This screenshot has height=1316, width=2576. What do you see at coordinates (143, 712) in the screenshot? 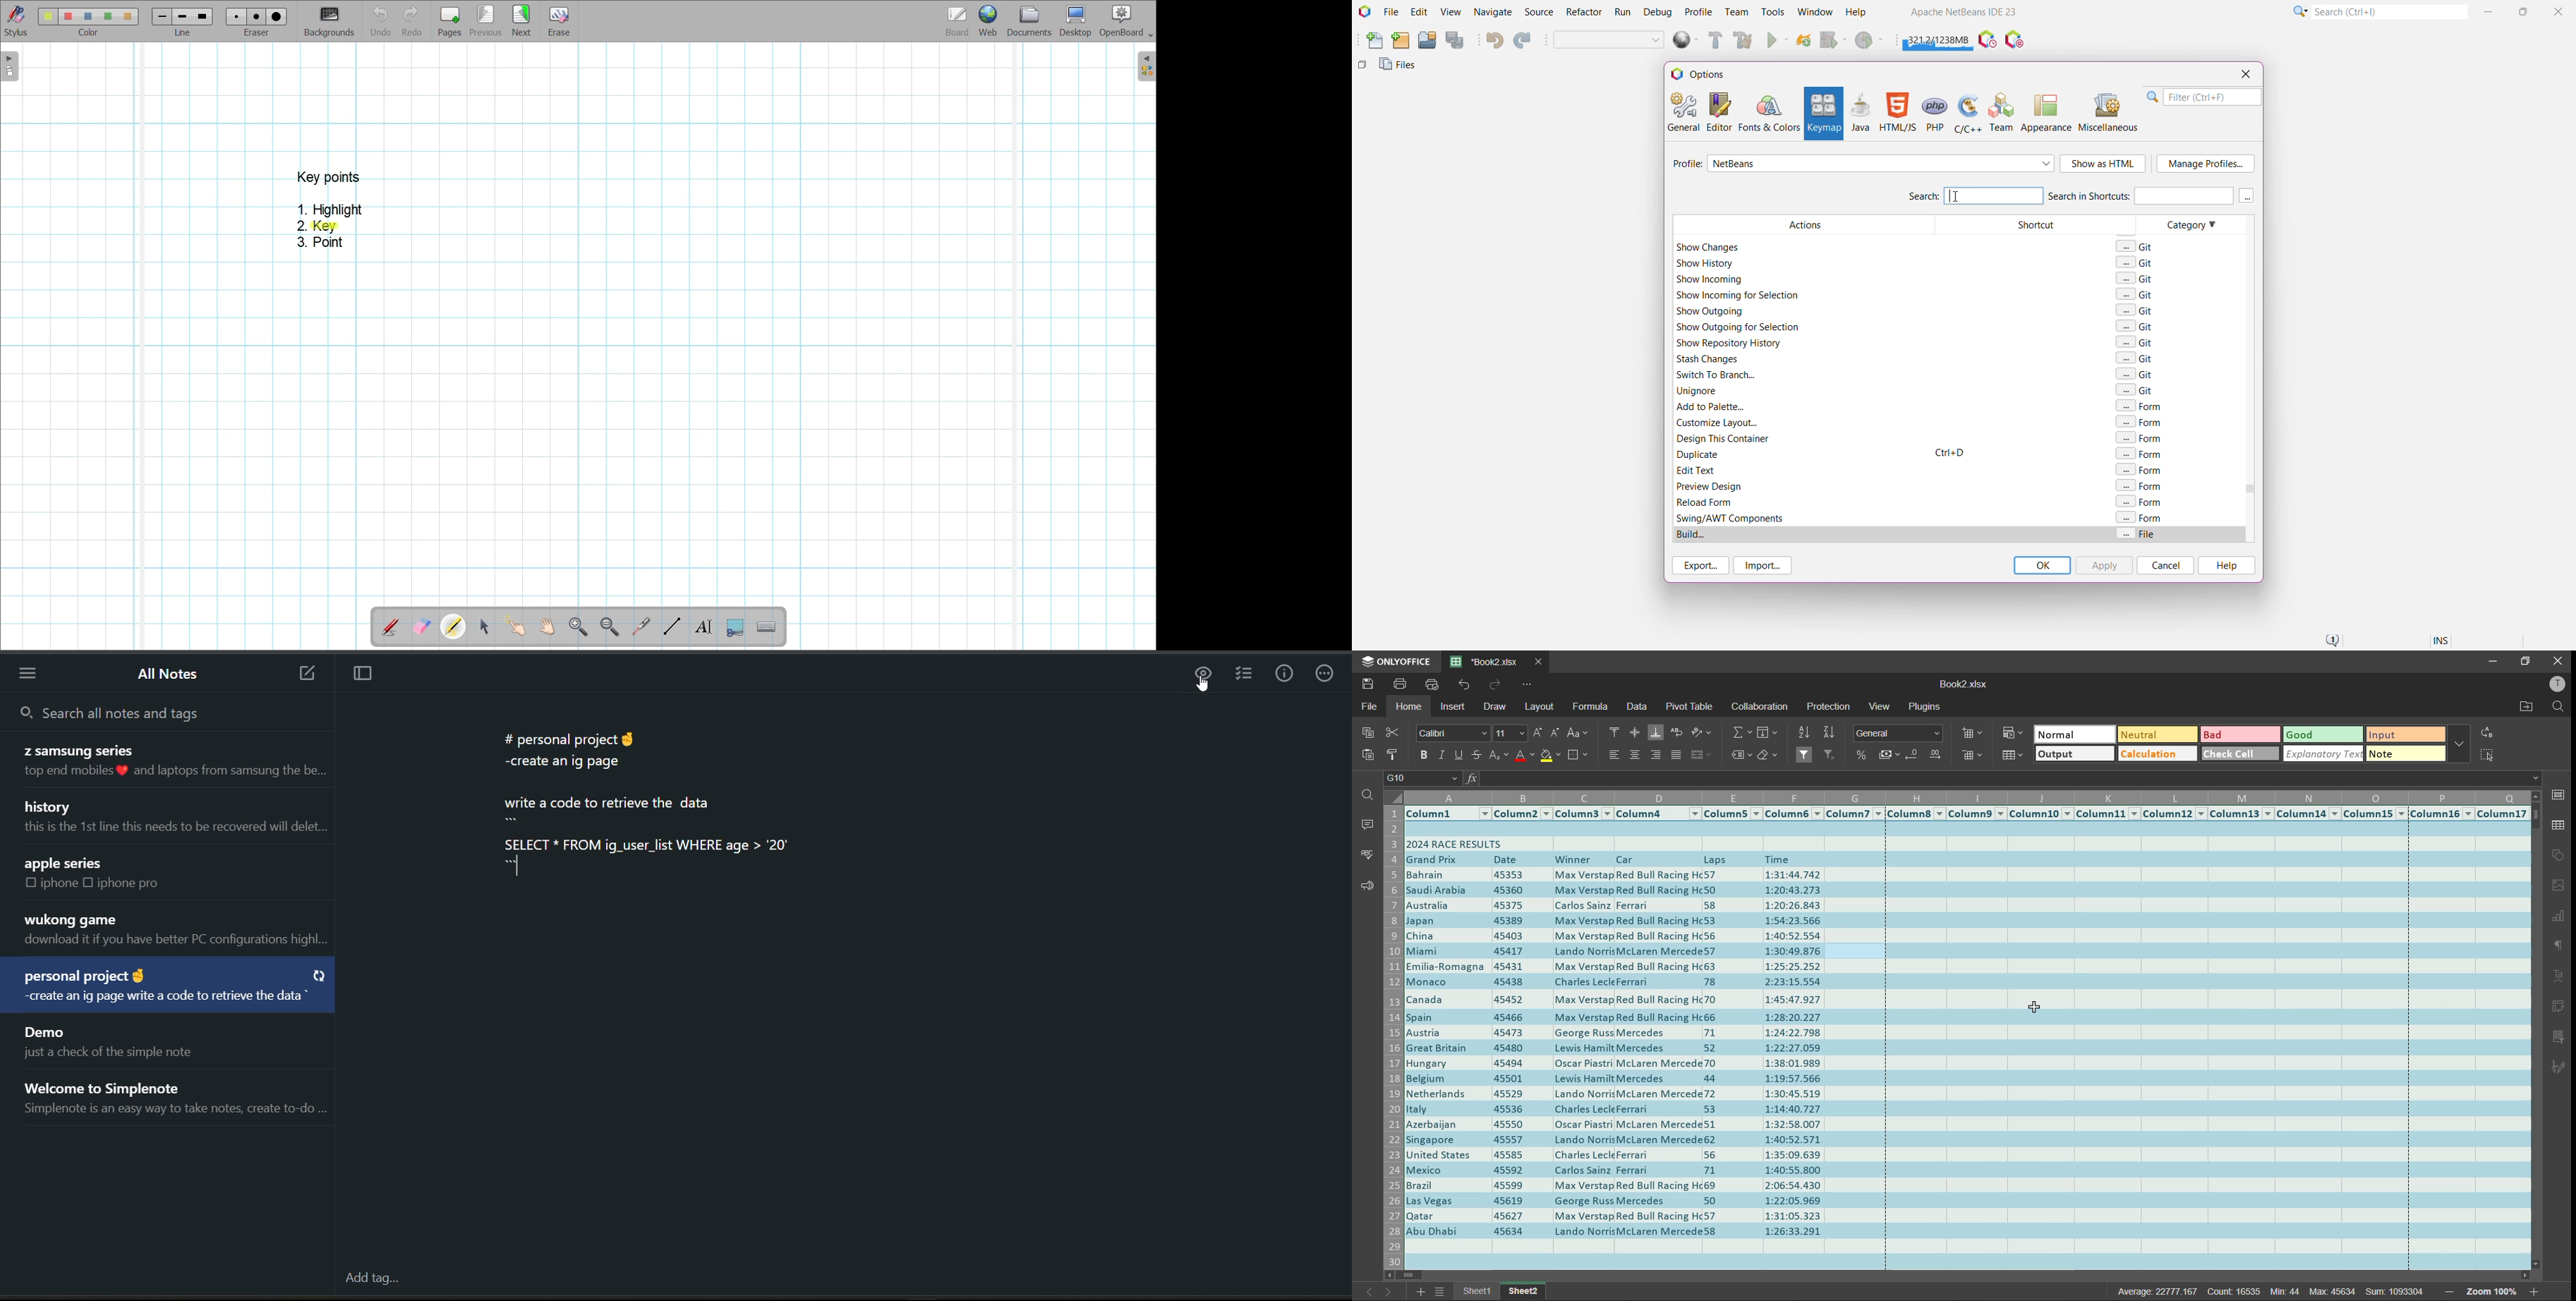
I see `search all notes and tags` at bounding box center [143, 712].